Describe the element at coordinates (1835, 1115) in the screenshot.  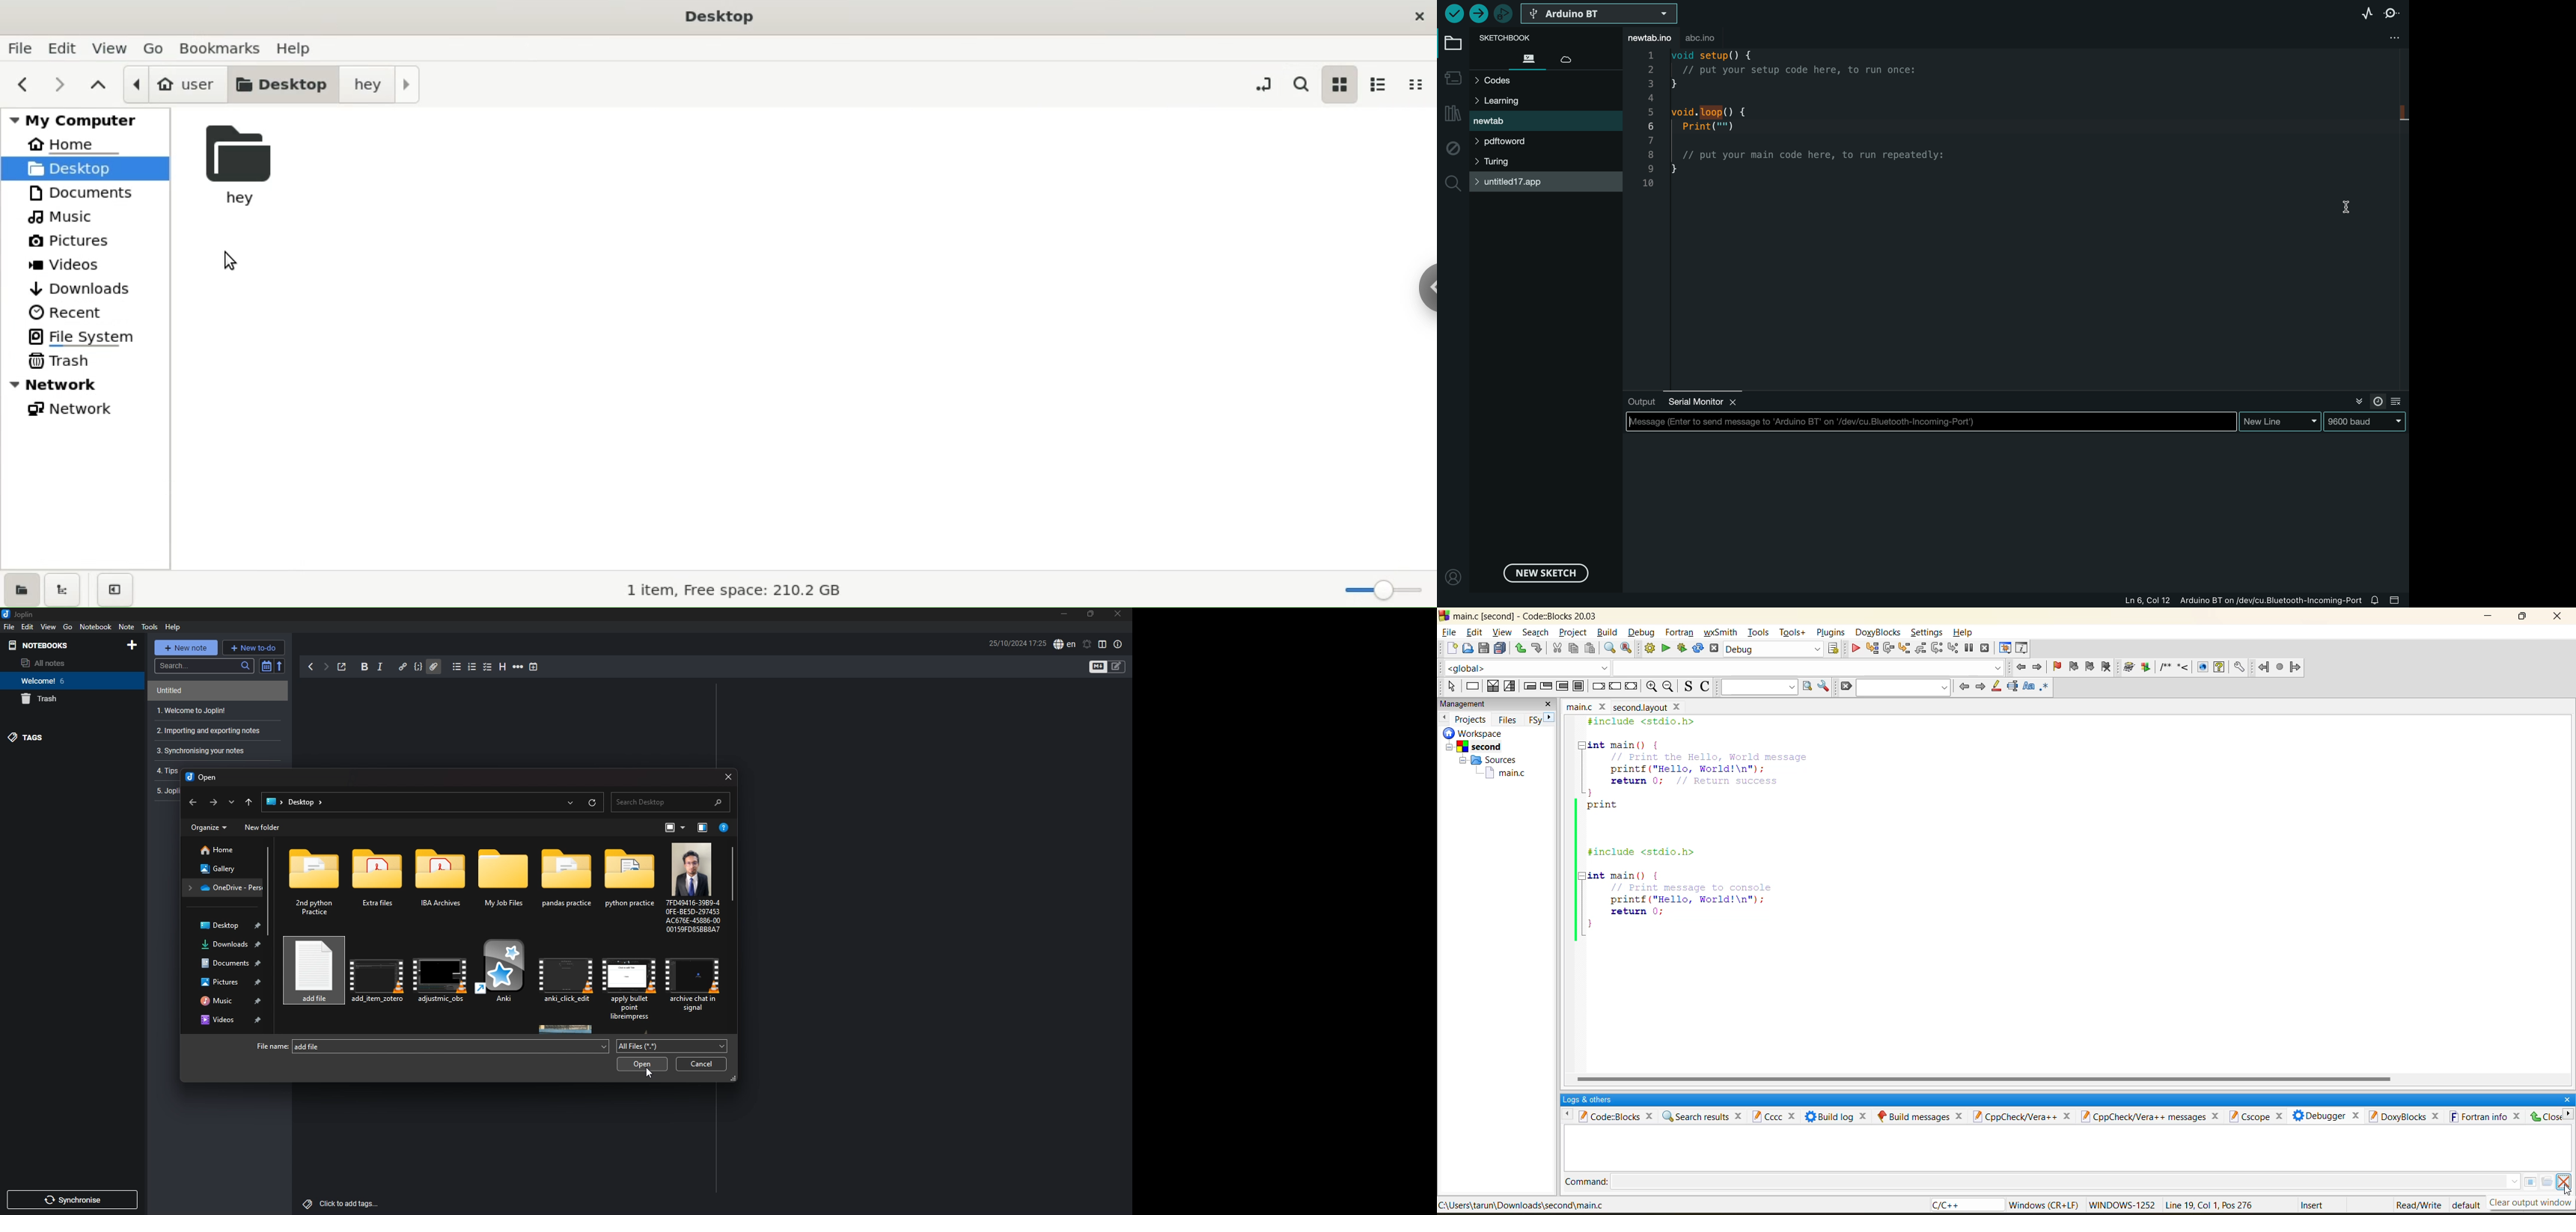
I see `build log` at that location.